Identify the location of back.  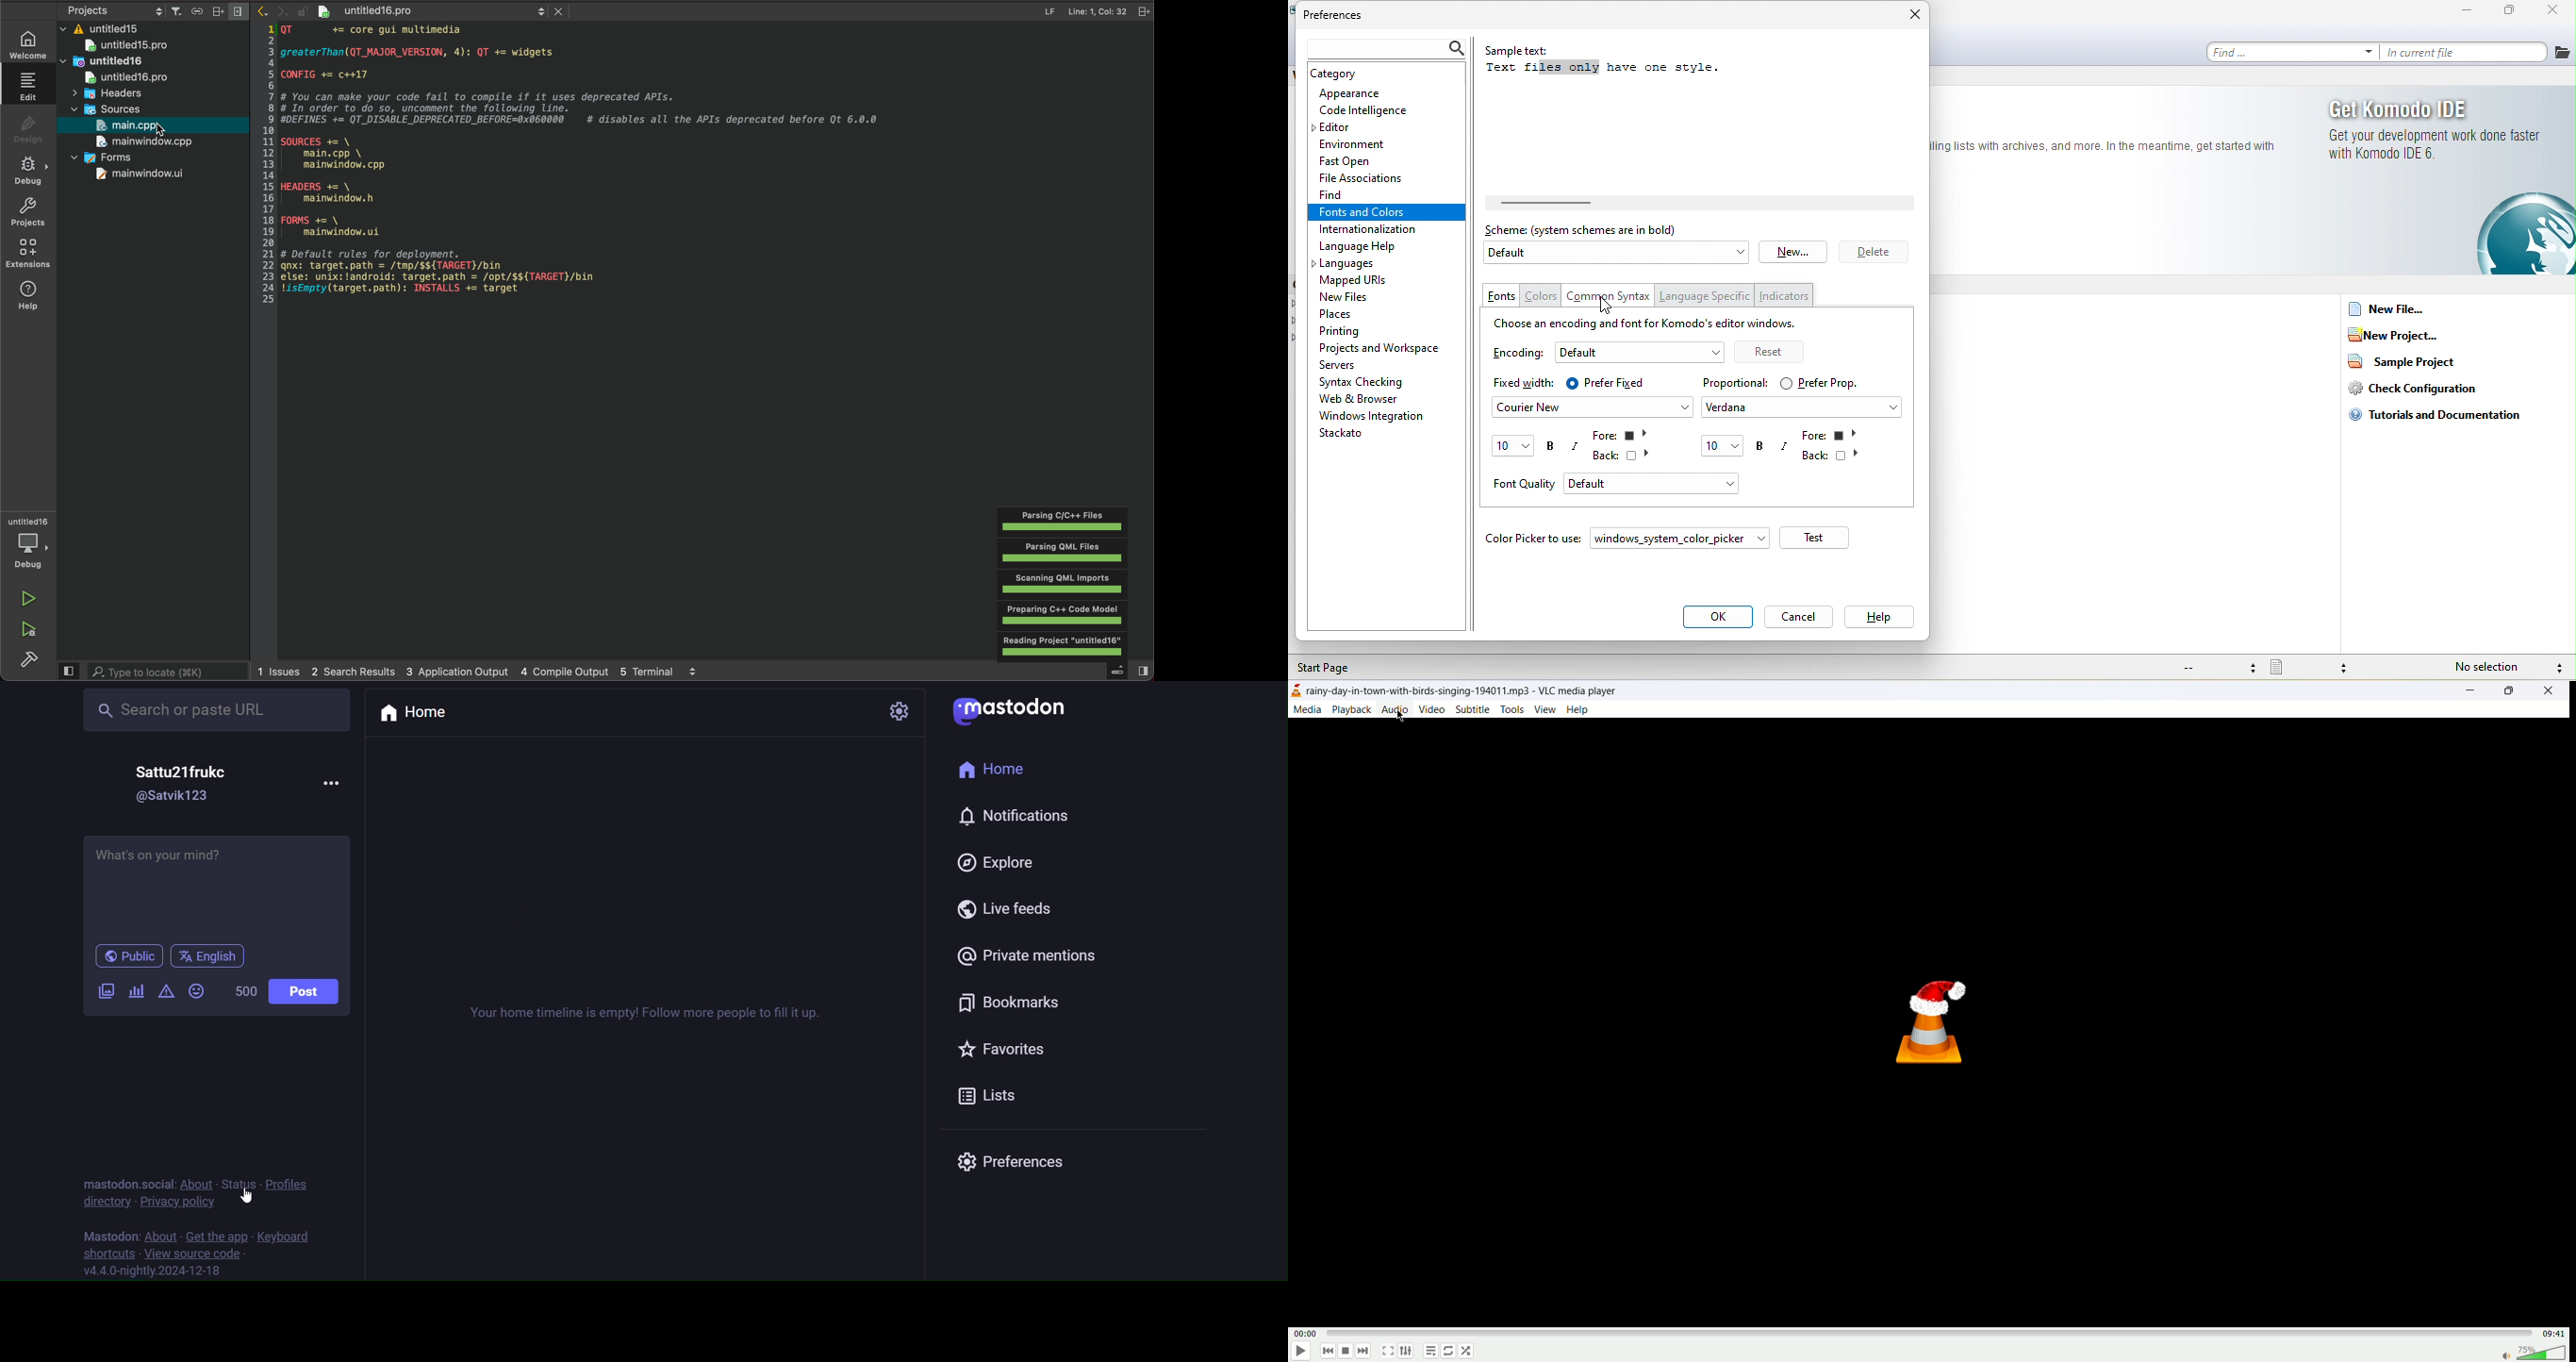
(1629, 455).